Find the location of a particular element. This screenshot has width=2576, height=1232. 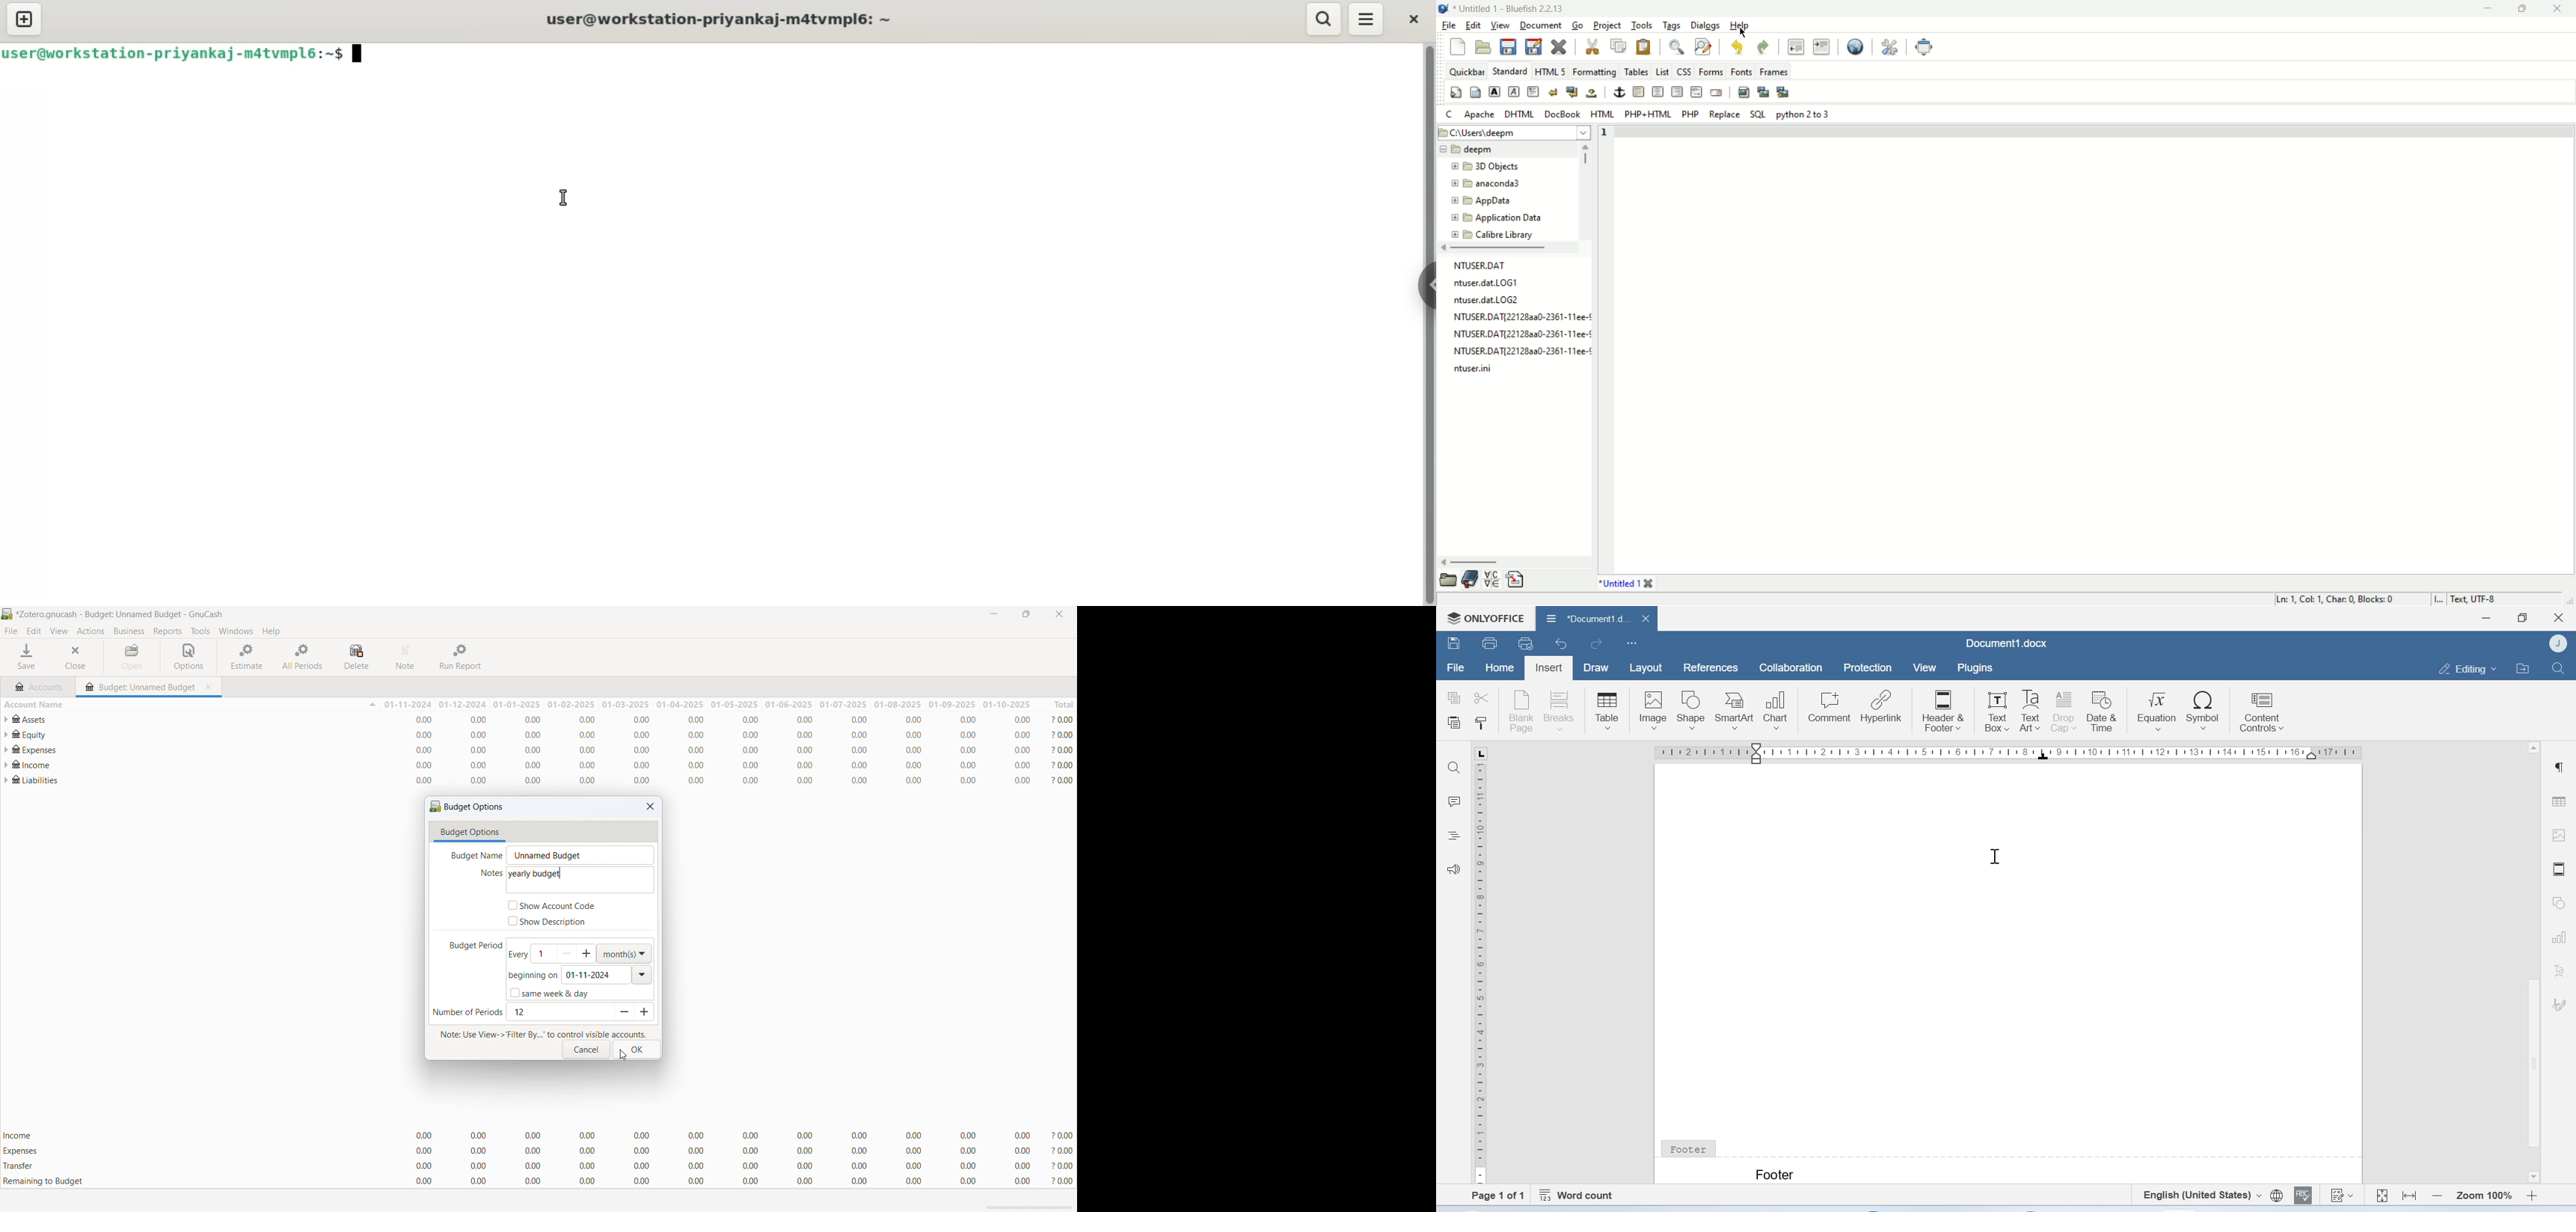

Shapes is located at coordinates (2558, 904).